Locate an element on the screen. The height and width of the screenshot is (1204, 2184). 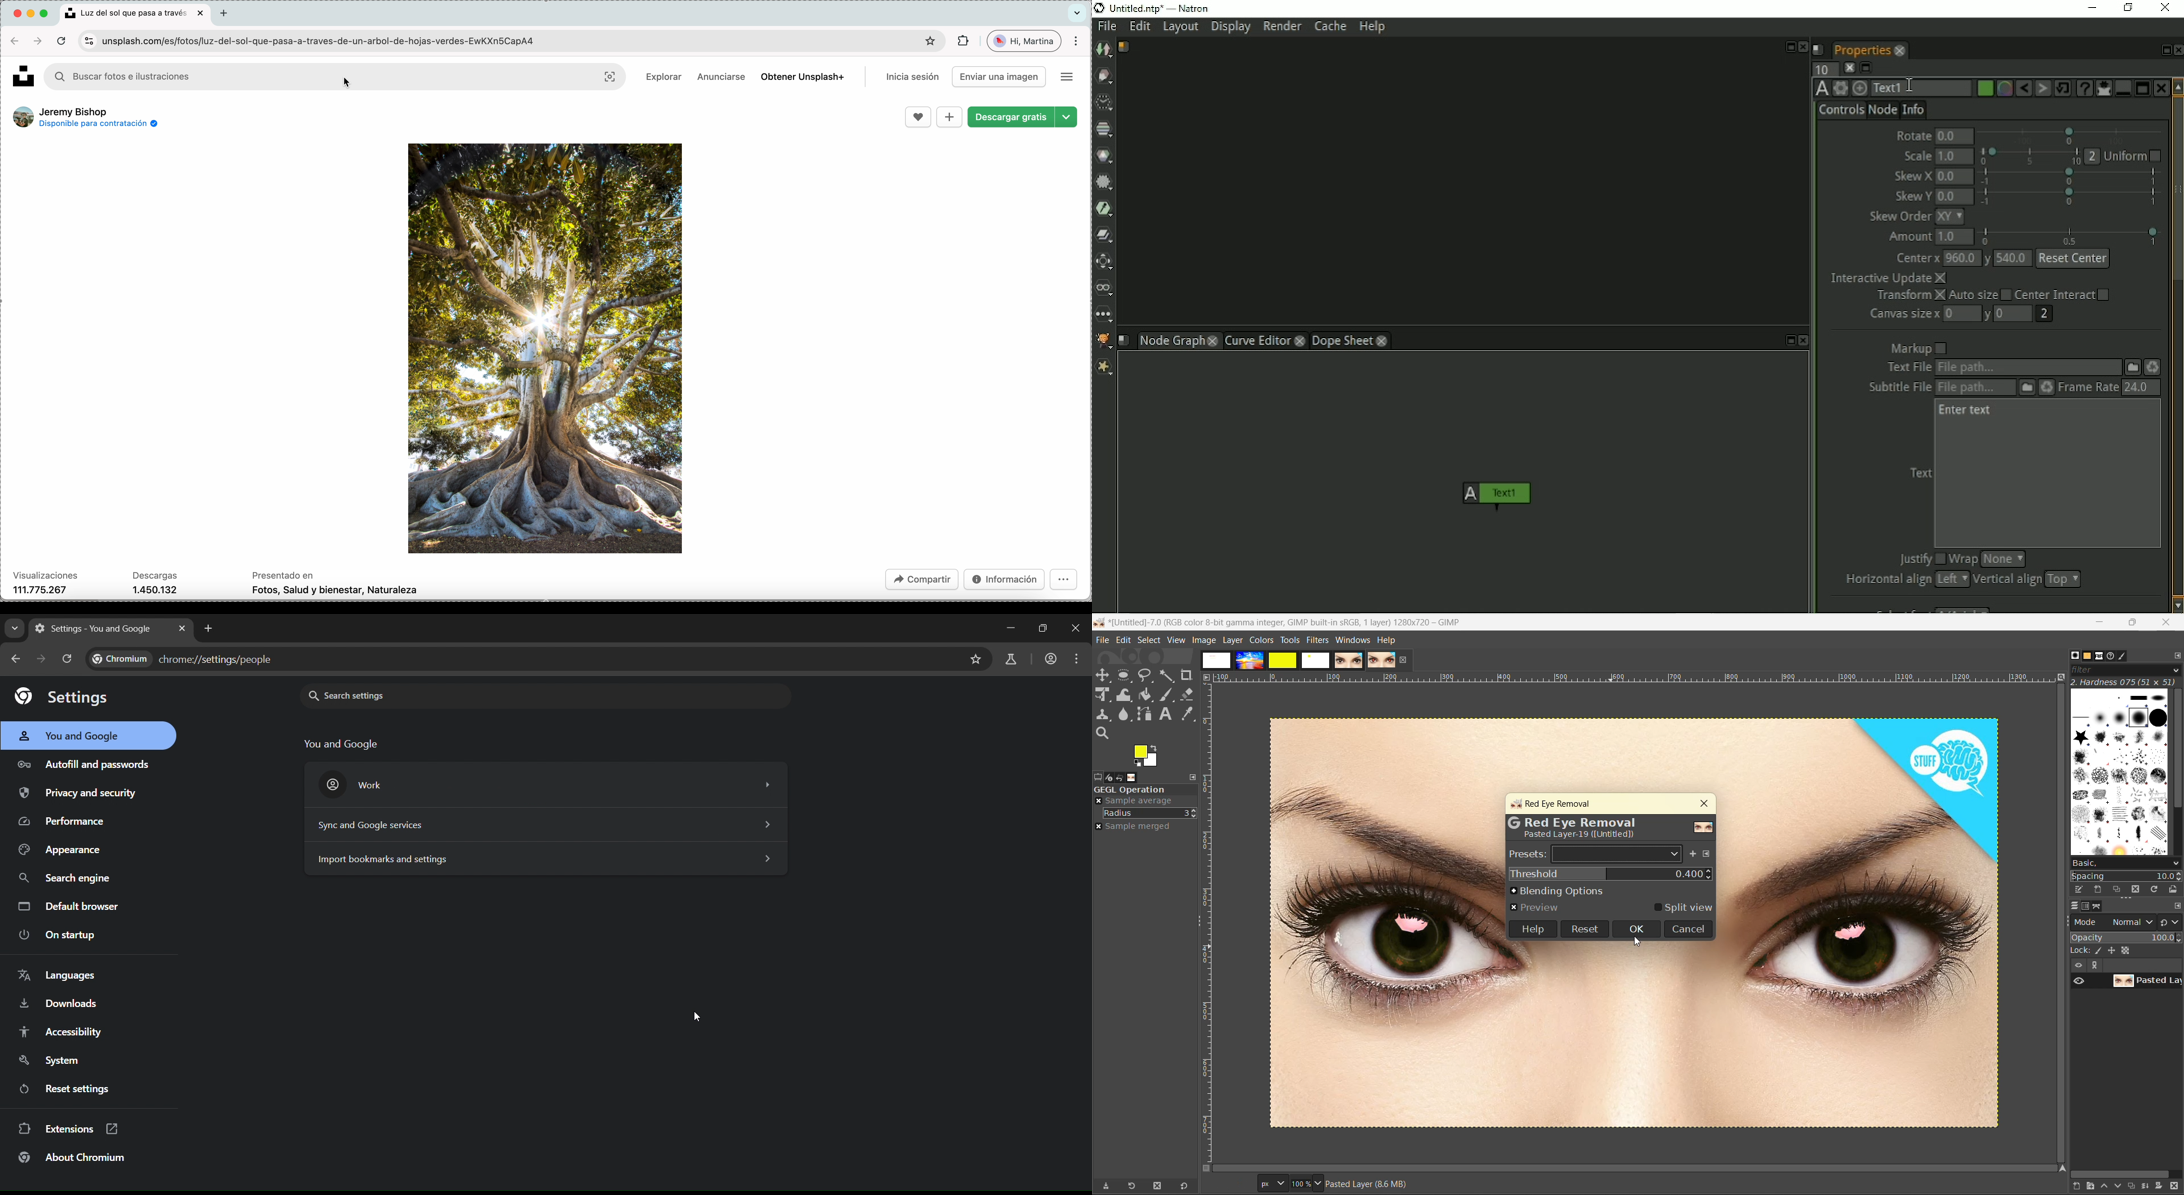
ruler is located at coordinates (1210, 922).